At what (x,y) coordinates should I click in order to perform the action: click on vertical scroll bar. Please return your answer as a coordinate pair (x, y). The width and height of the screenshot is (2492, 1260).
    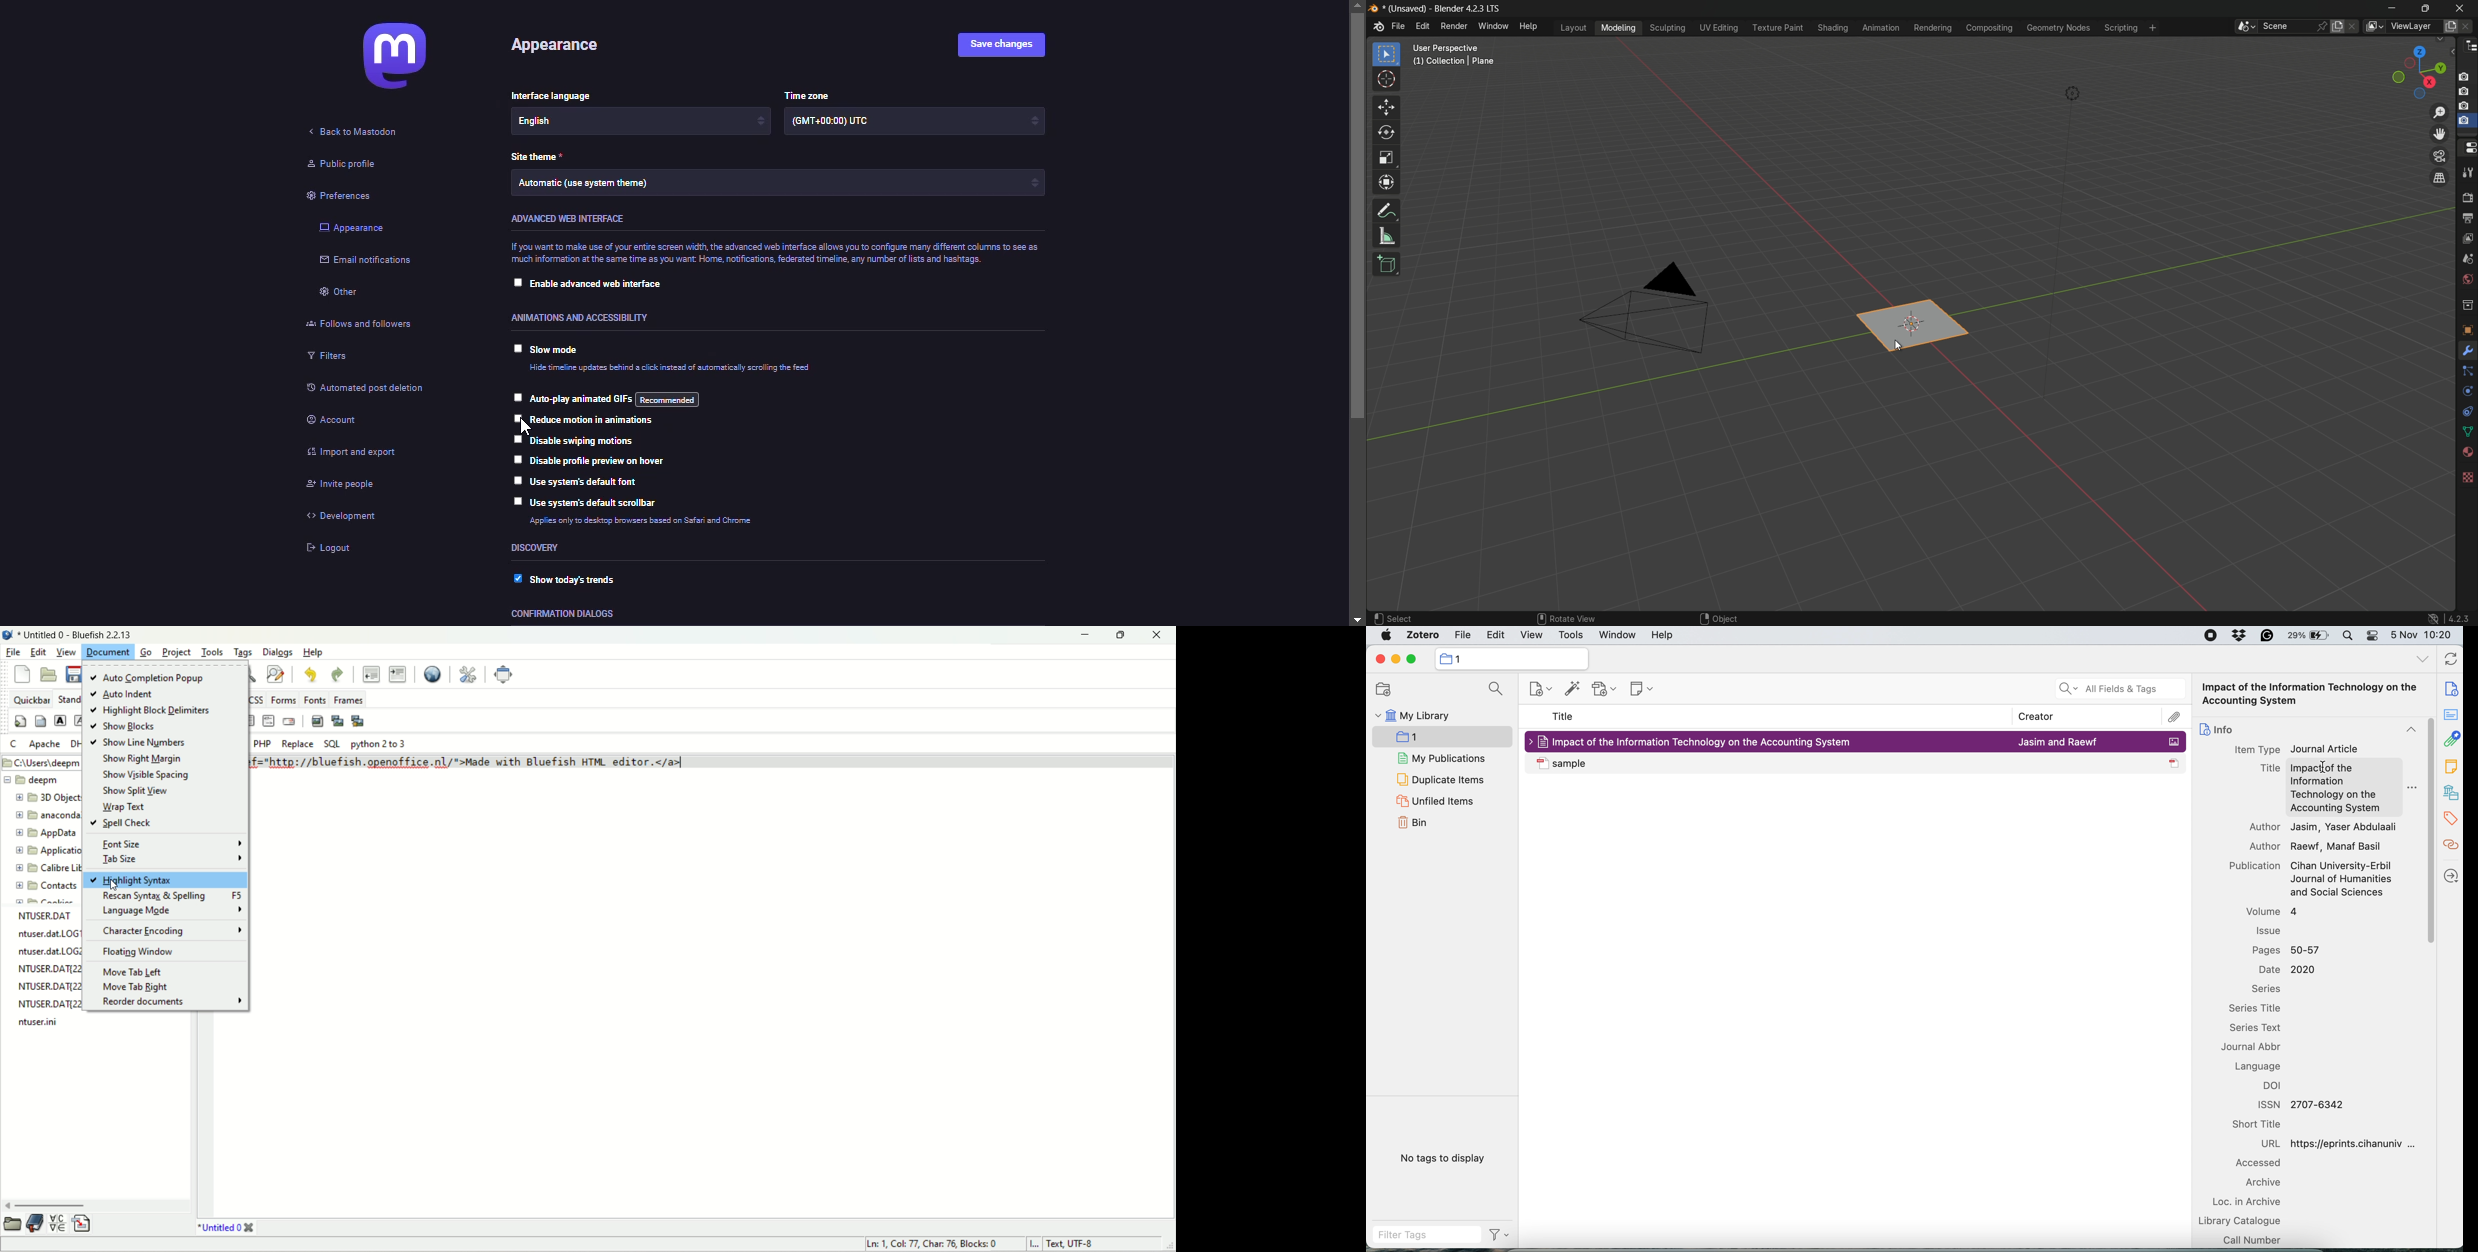
    Looking at the image, I should click on (2429, 831).